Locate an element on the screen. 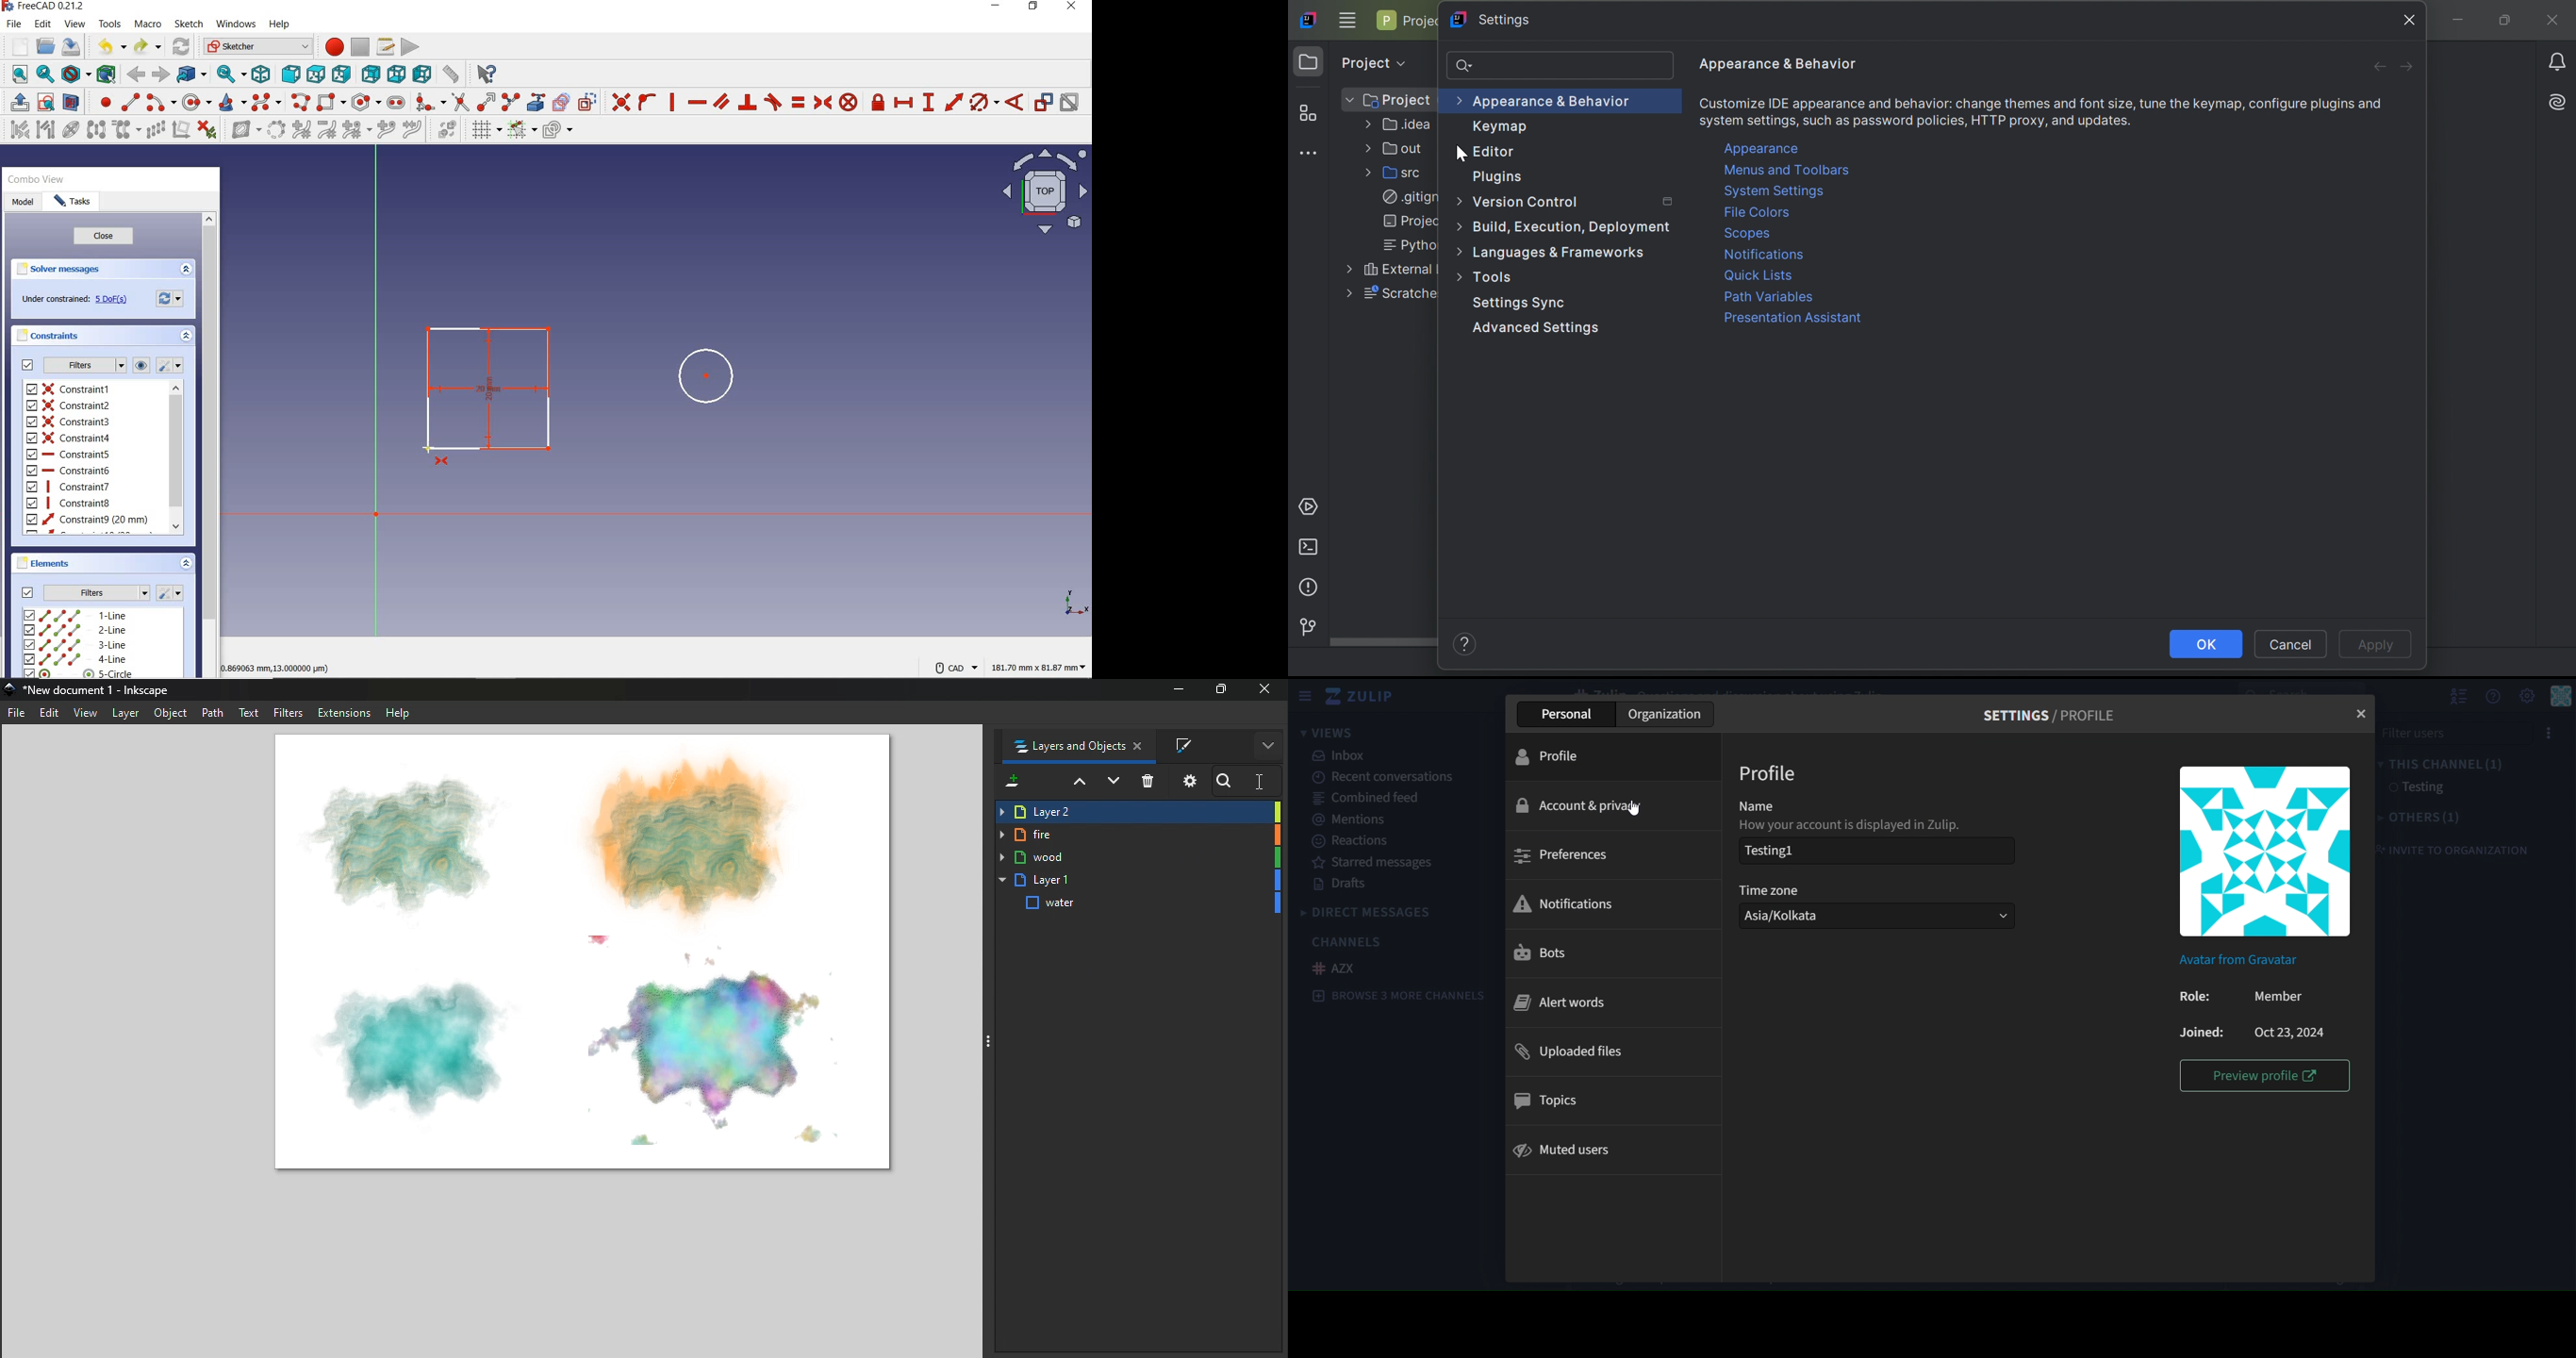 Image resolution: width=2576 pixels, height=1372 pixels. select associated geometry is located at coordinates (45, 131).